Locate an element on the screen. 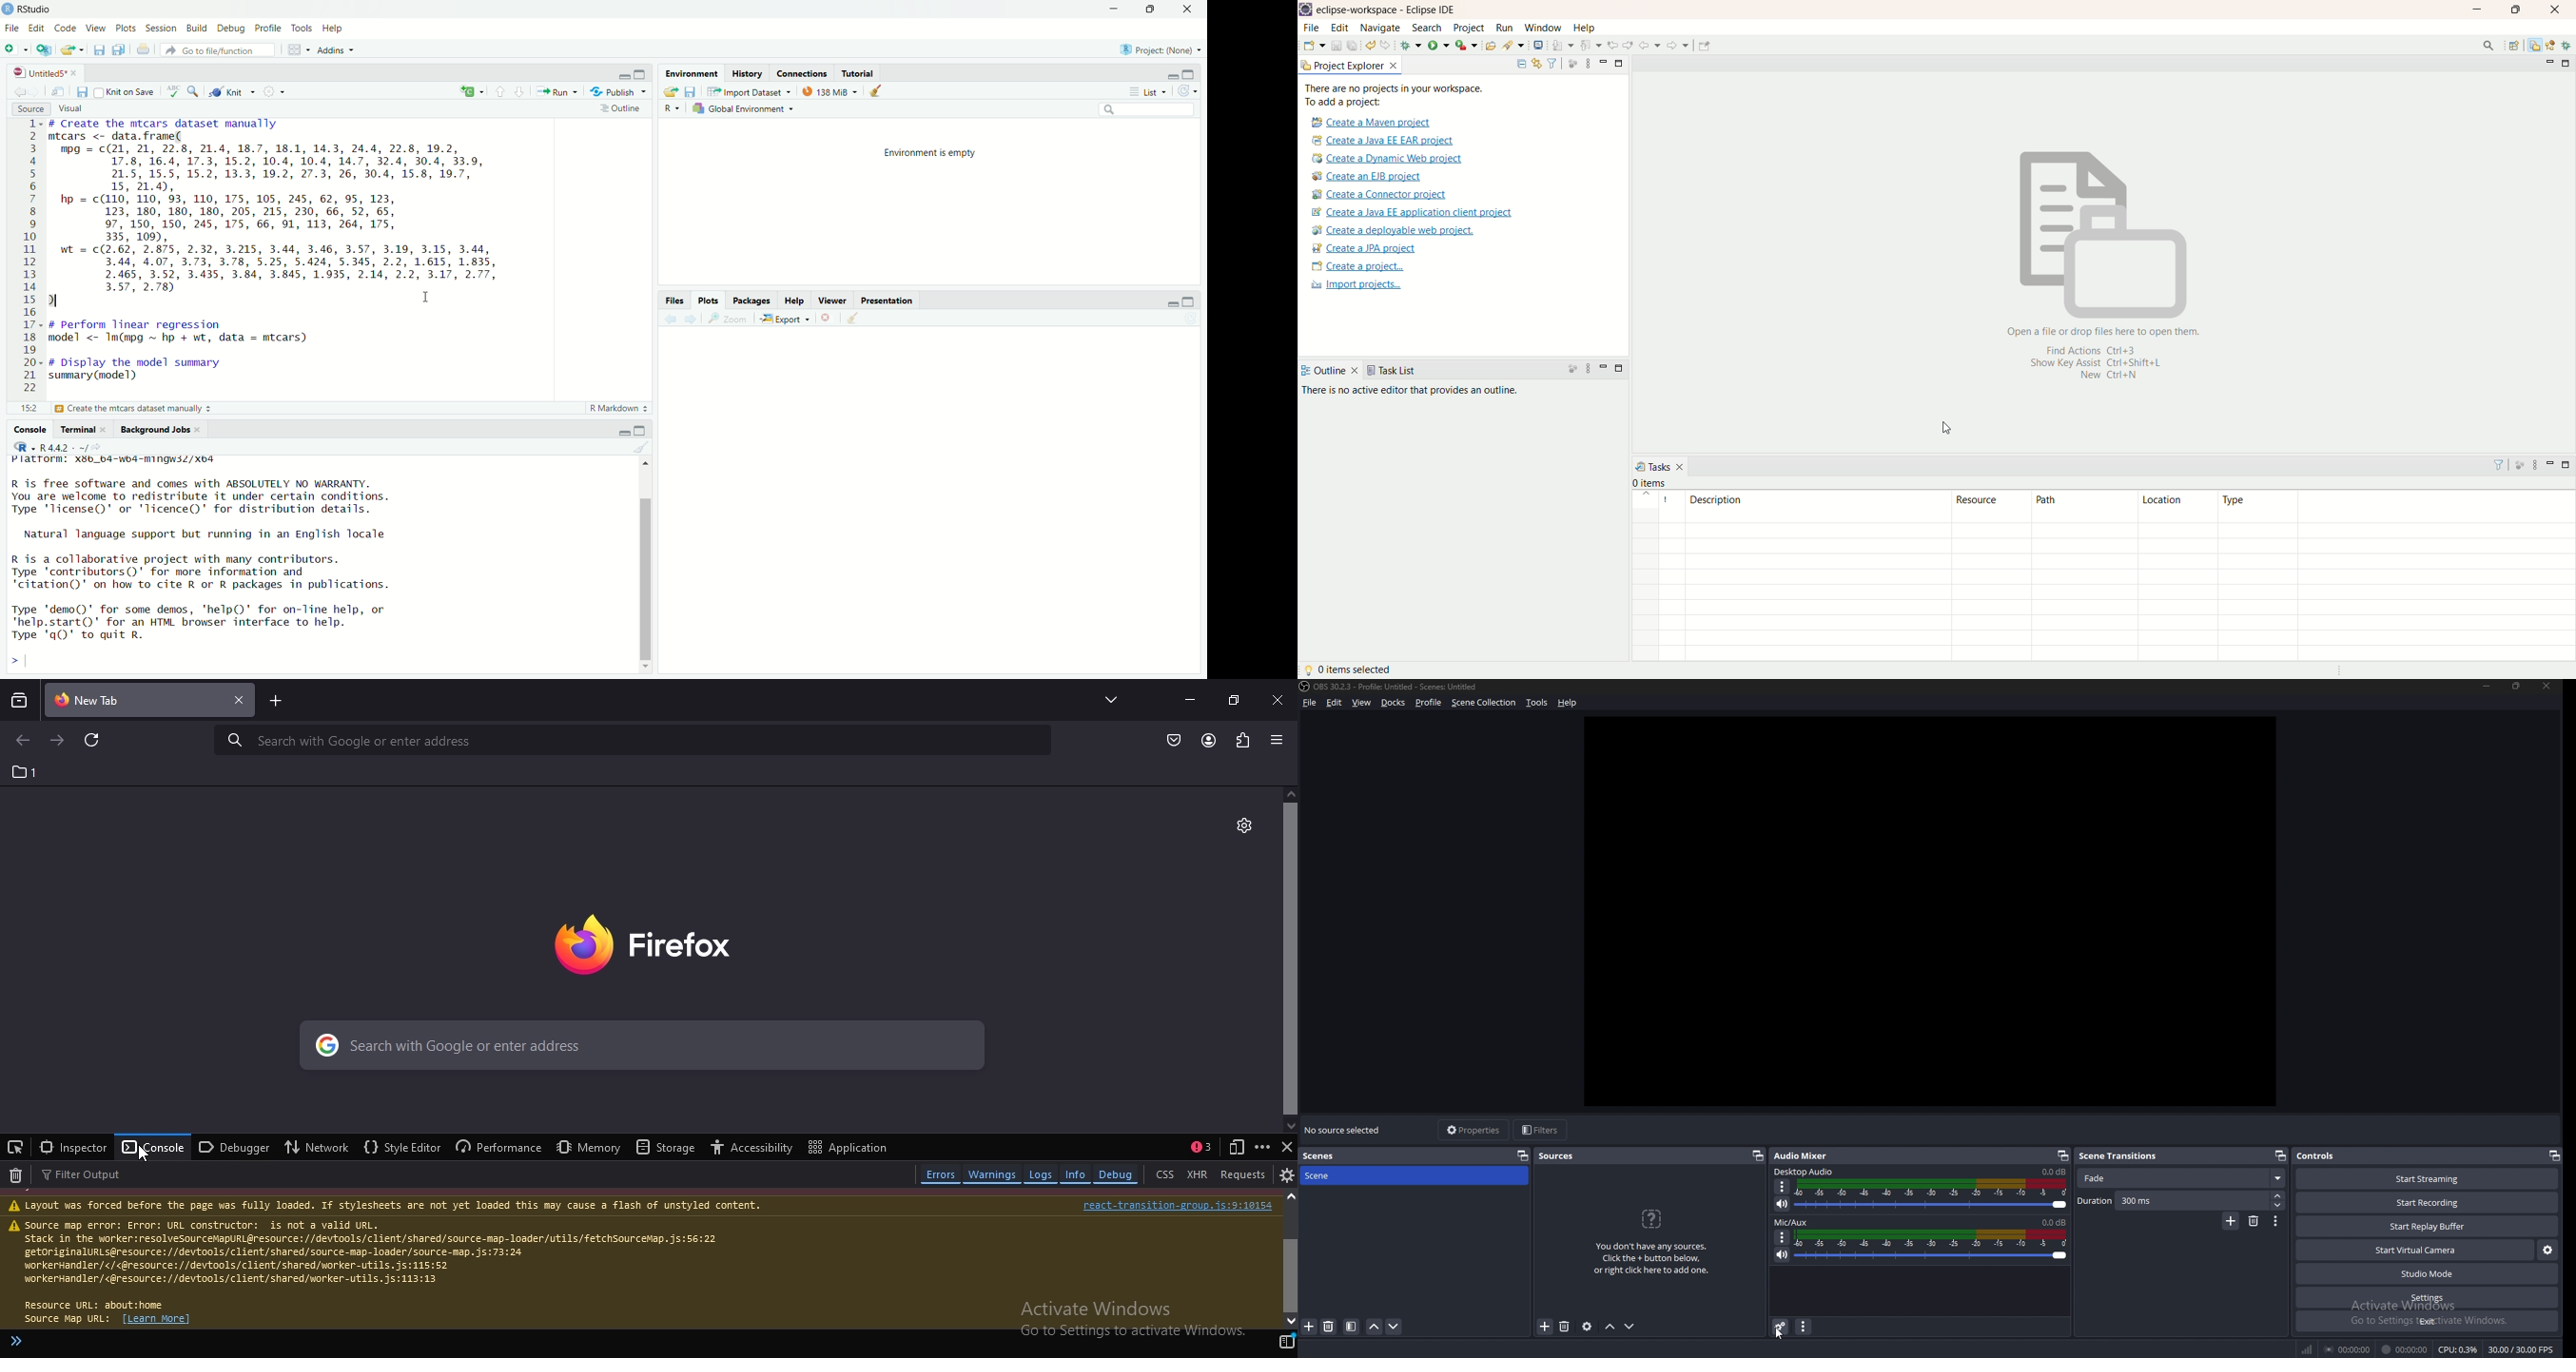 The height and width of the screenshot is (1372, 2576). Plots is located at coordinates (709, 301).